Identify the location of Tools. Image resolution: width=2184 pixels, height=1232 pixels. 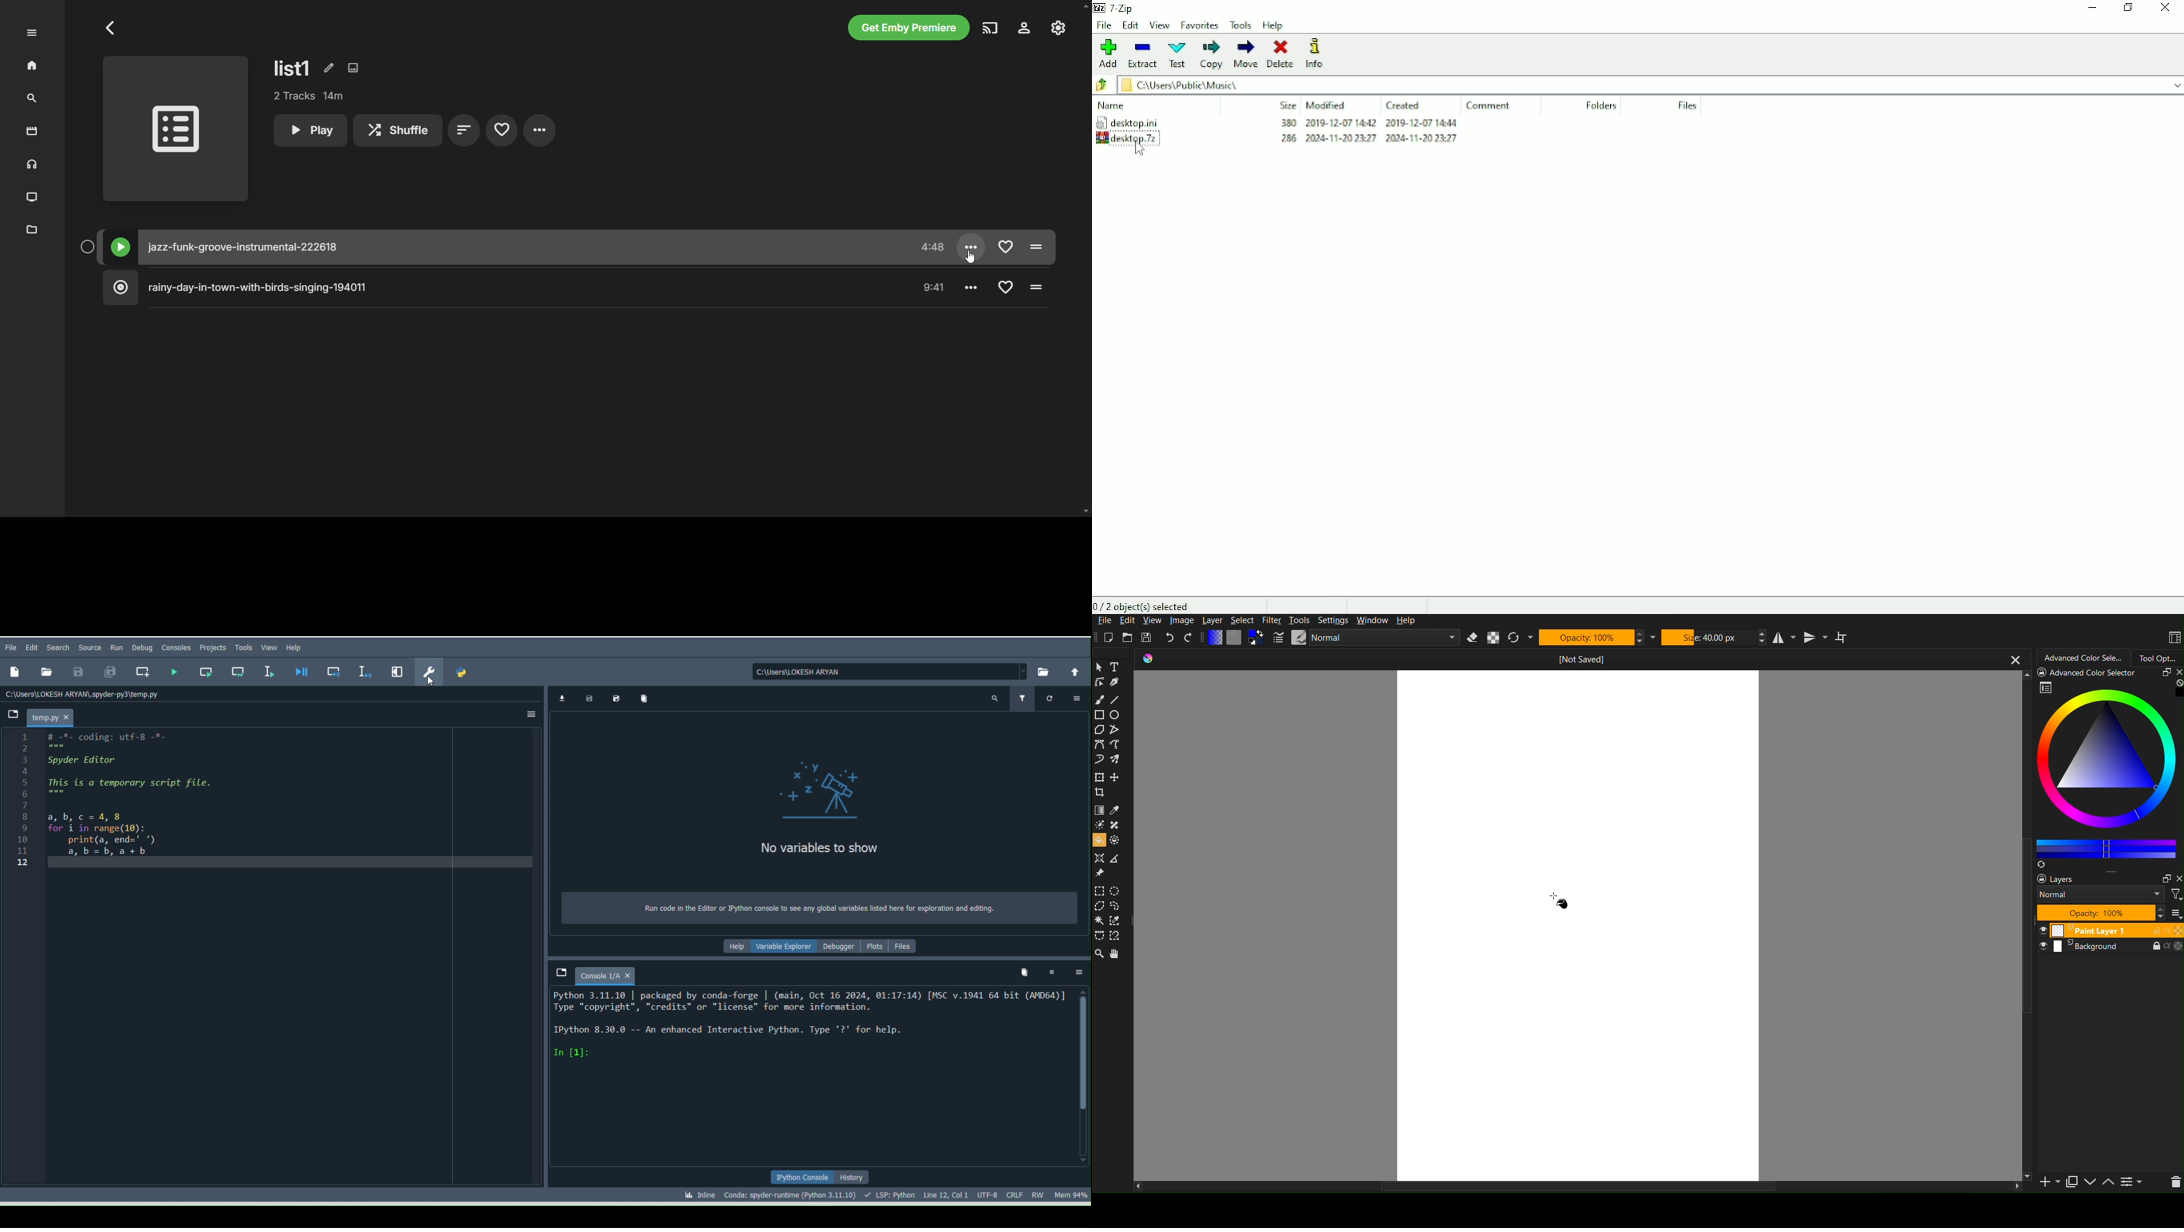
(246, 648).